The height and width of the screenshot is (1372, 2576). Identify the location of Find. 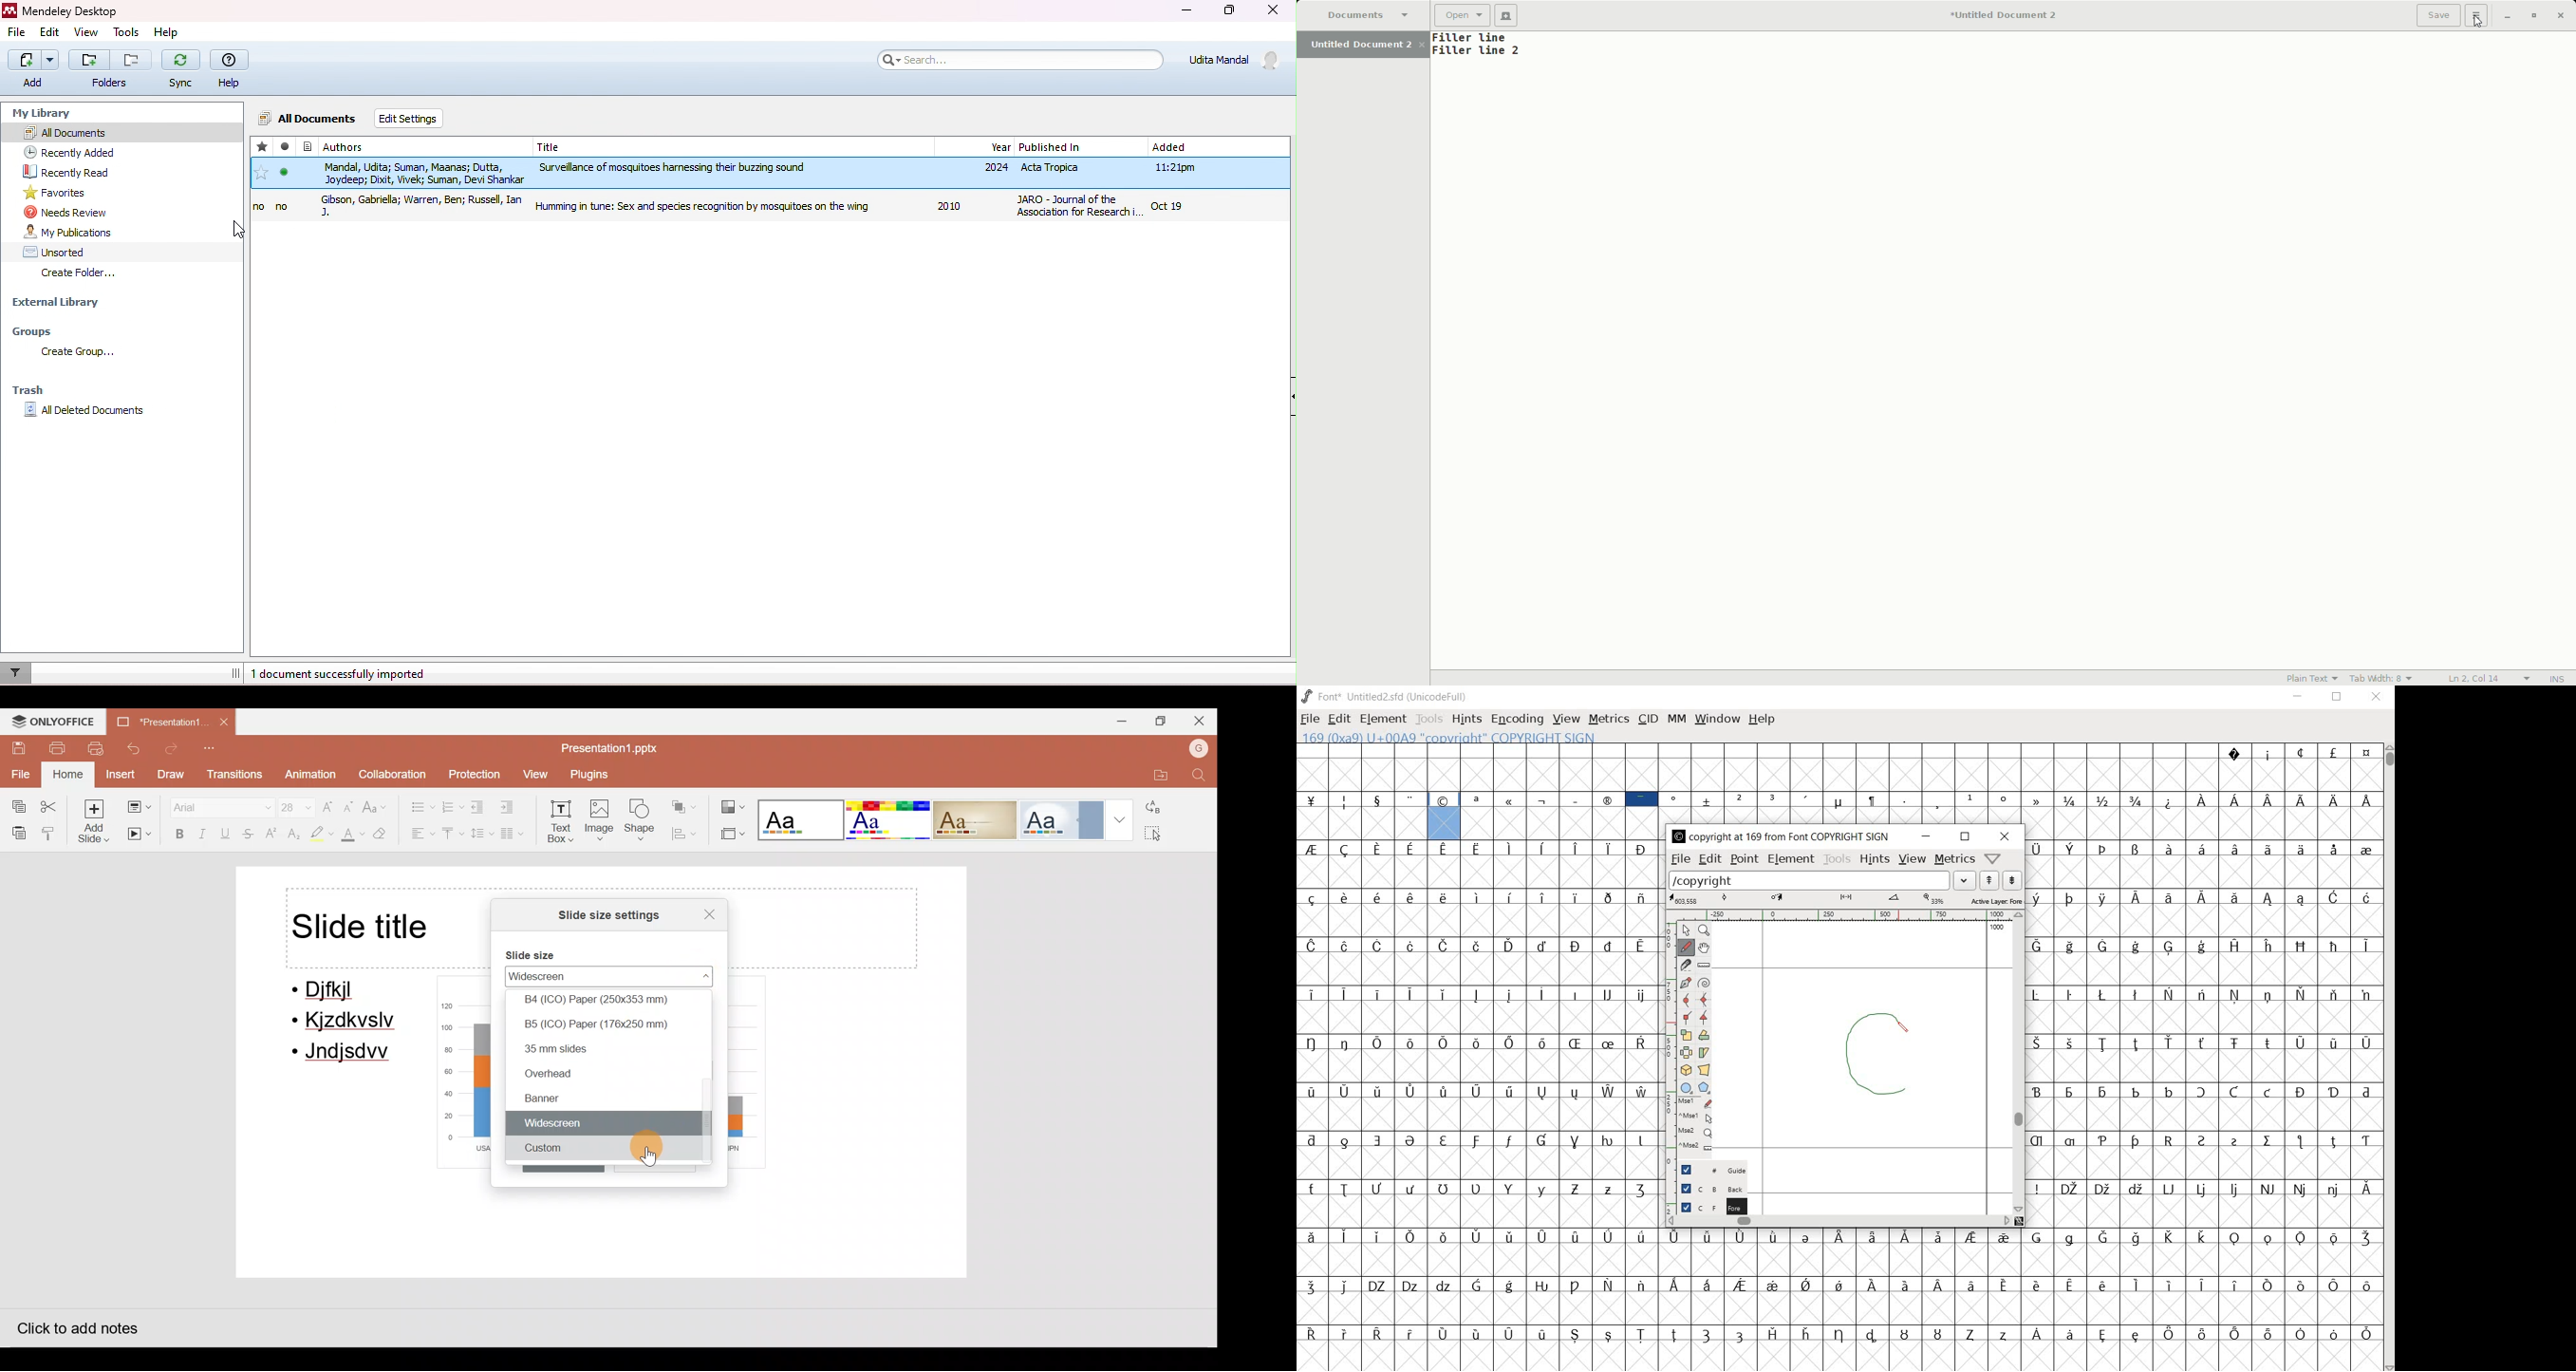
(1199, 776).